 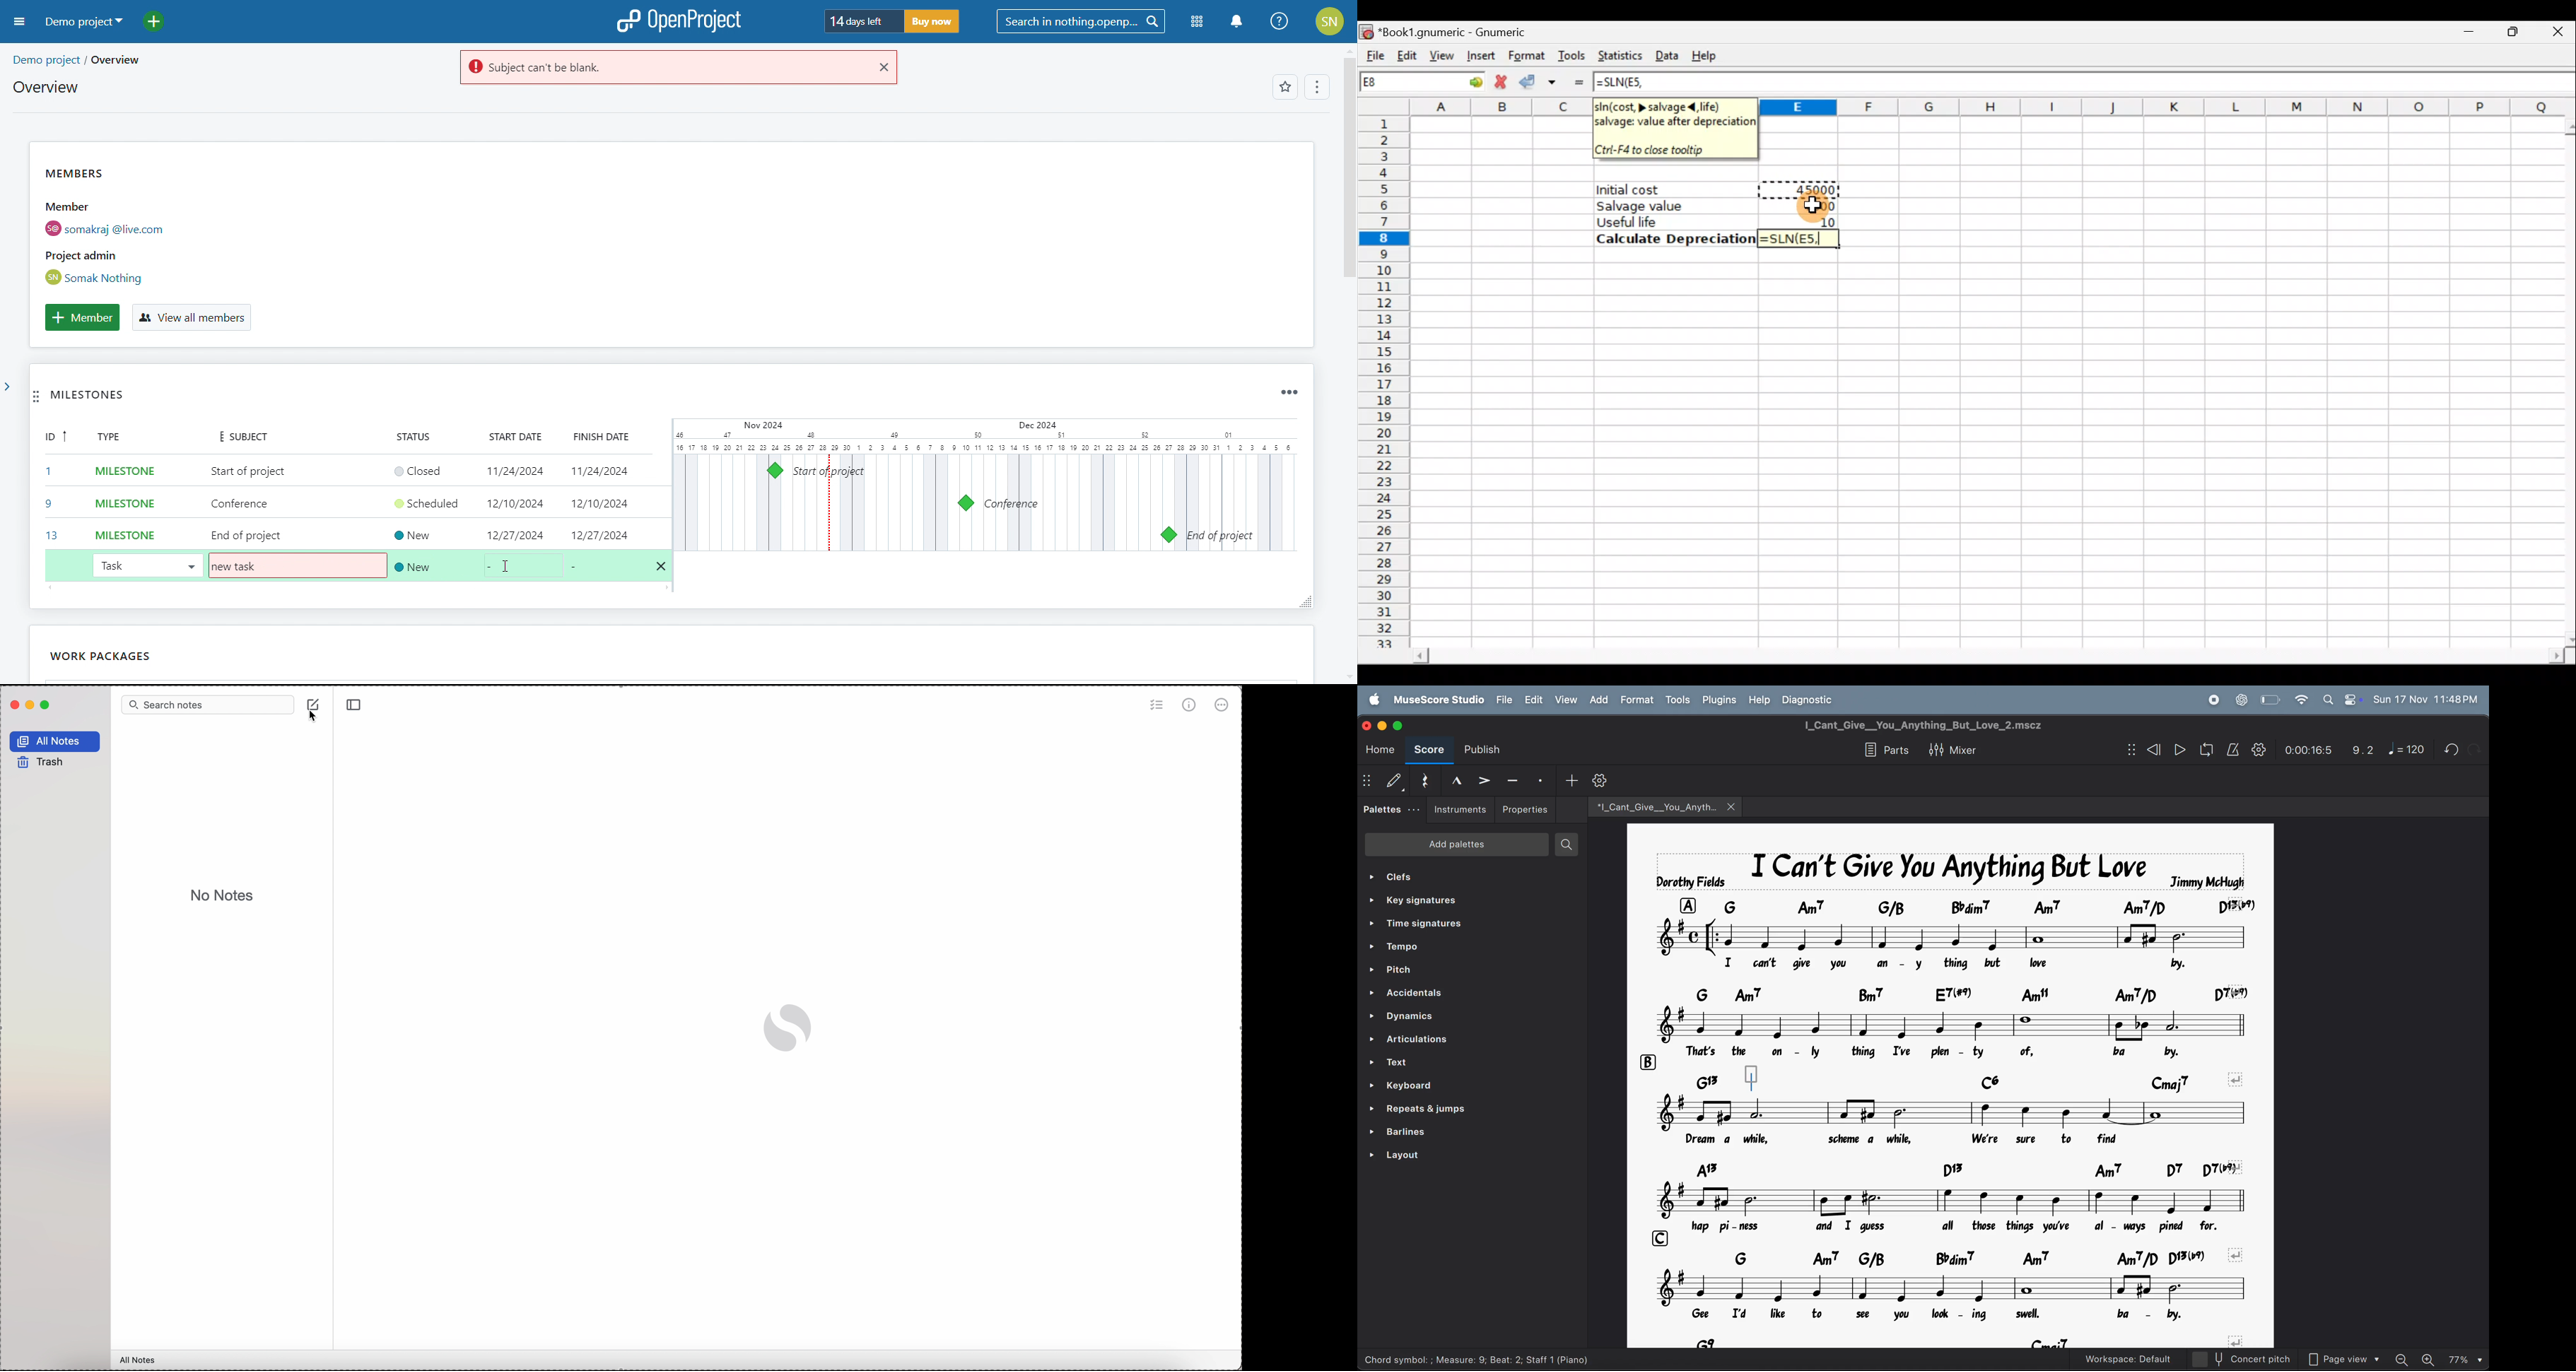 I want to click on warning, so click(x=661, y=68).